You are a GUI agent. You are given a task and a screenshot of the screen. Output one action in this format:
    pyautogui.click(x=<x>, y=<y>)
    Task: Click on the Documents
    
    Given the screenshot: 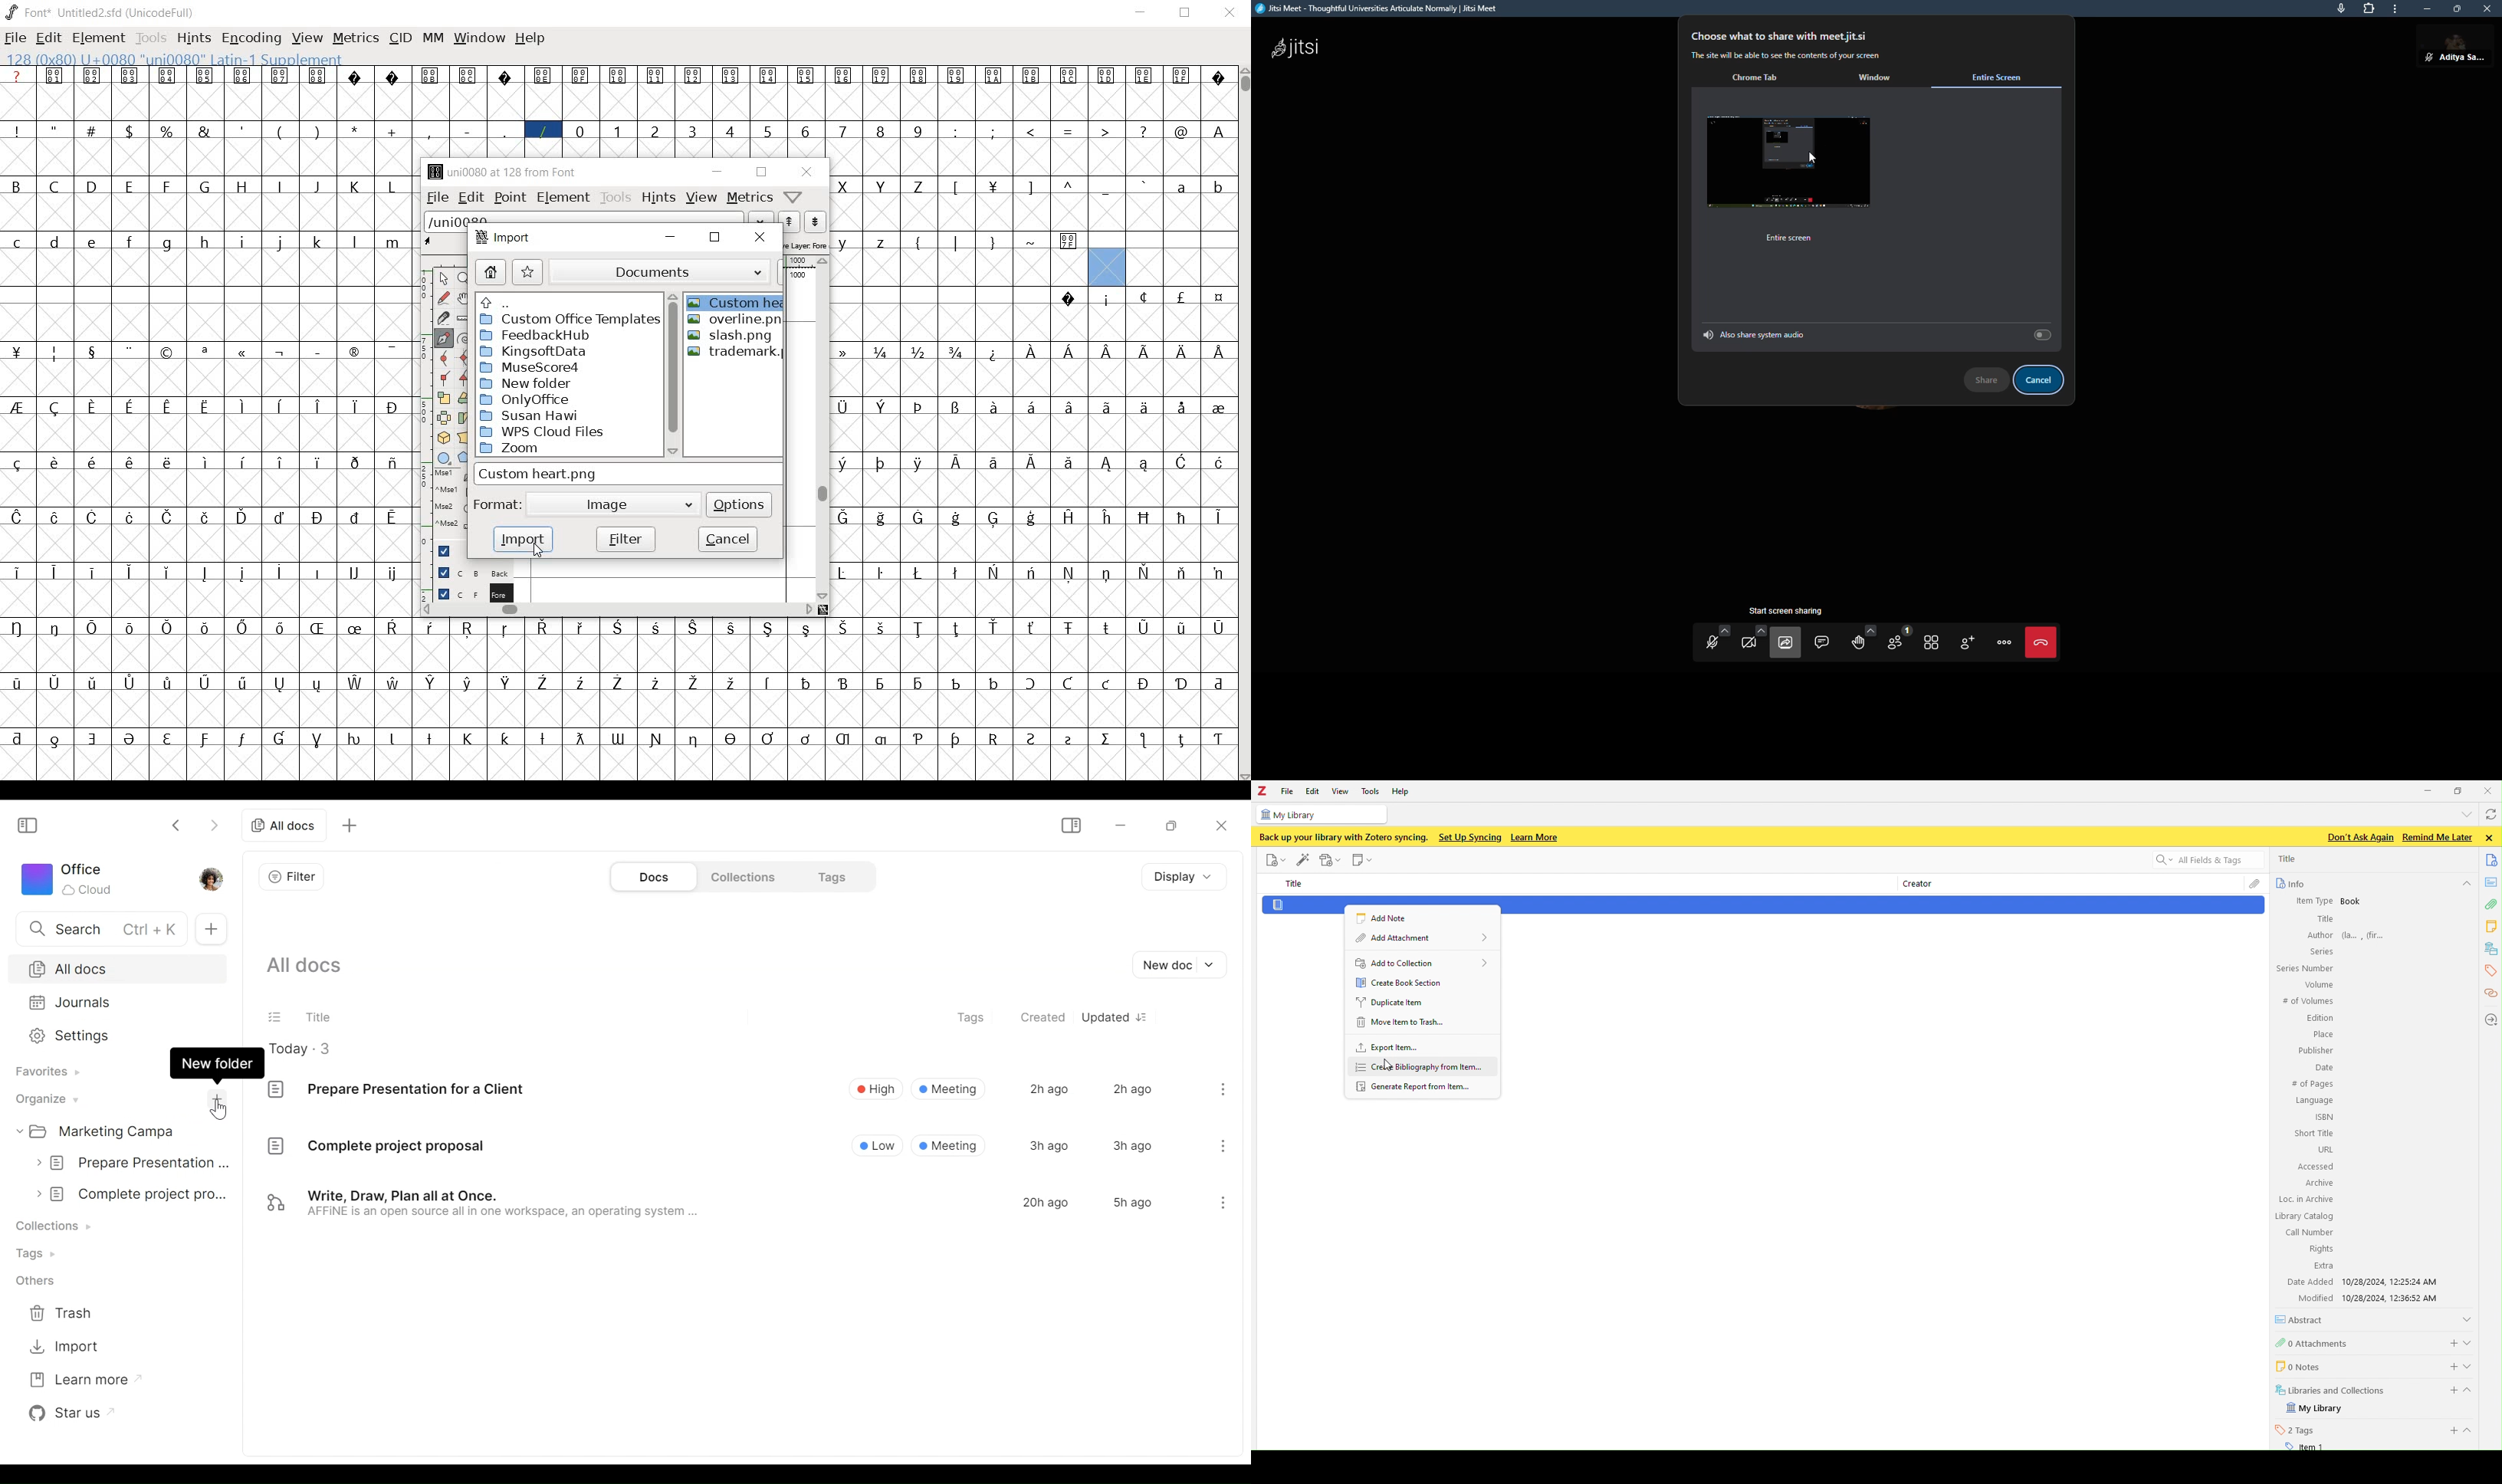 What is the action you would take?
    pyautogui.click(x=652, y=877)
    